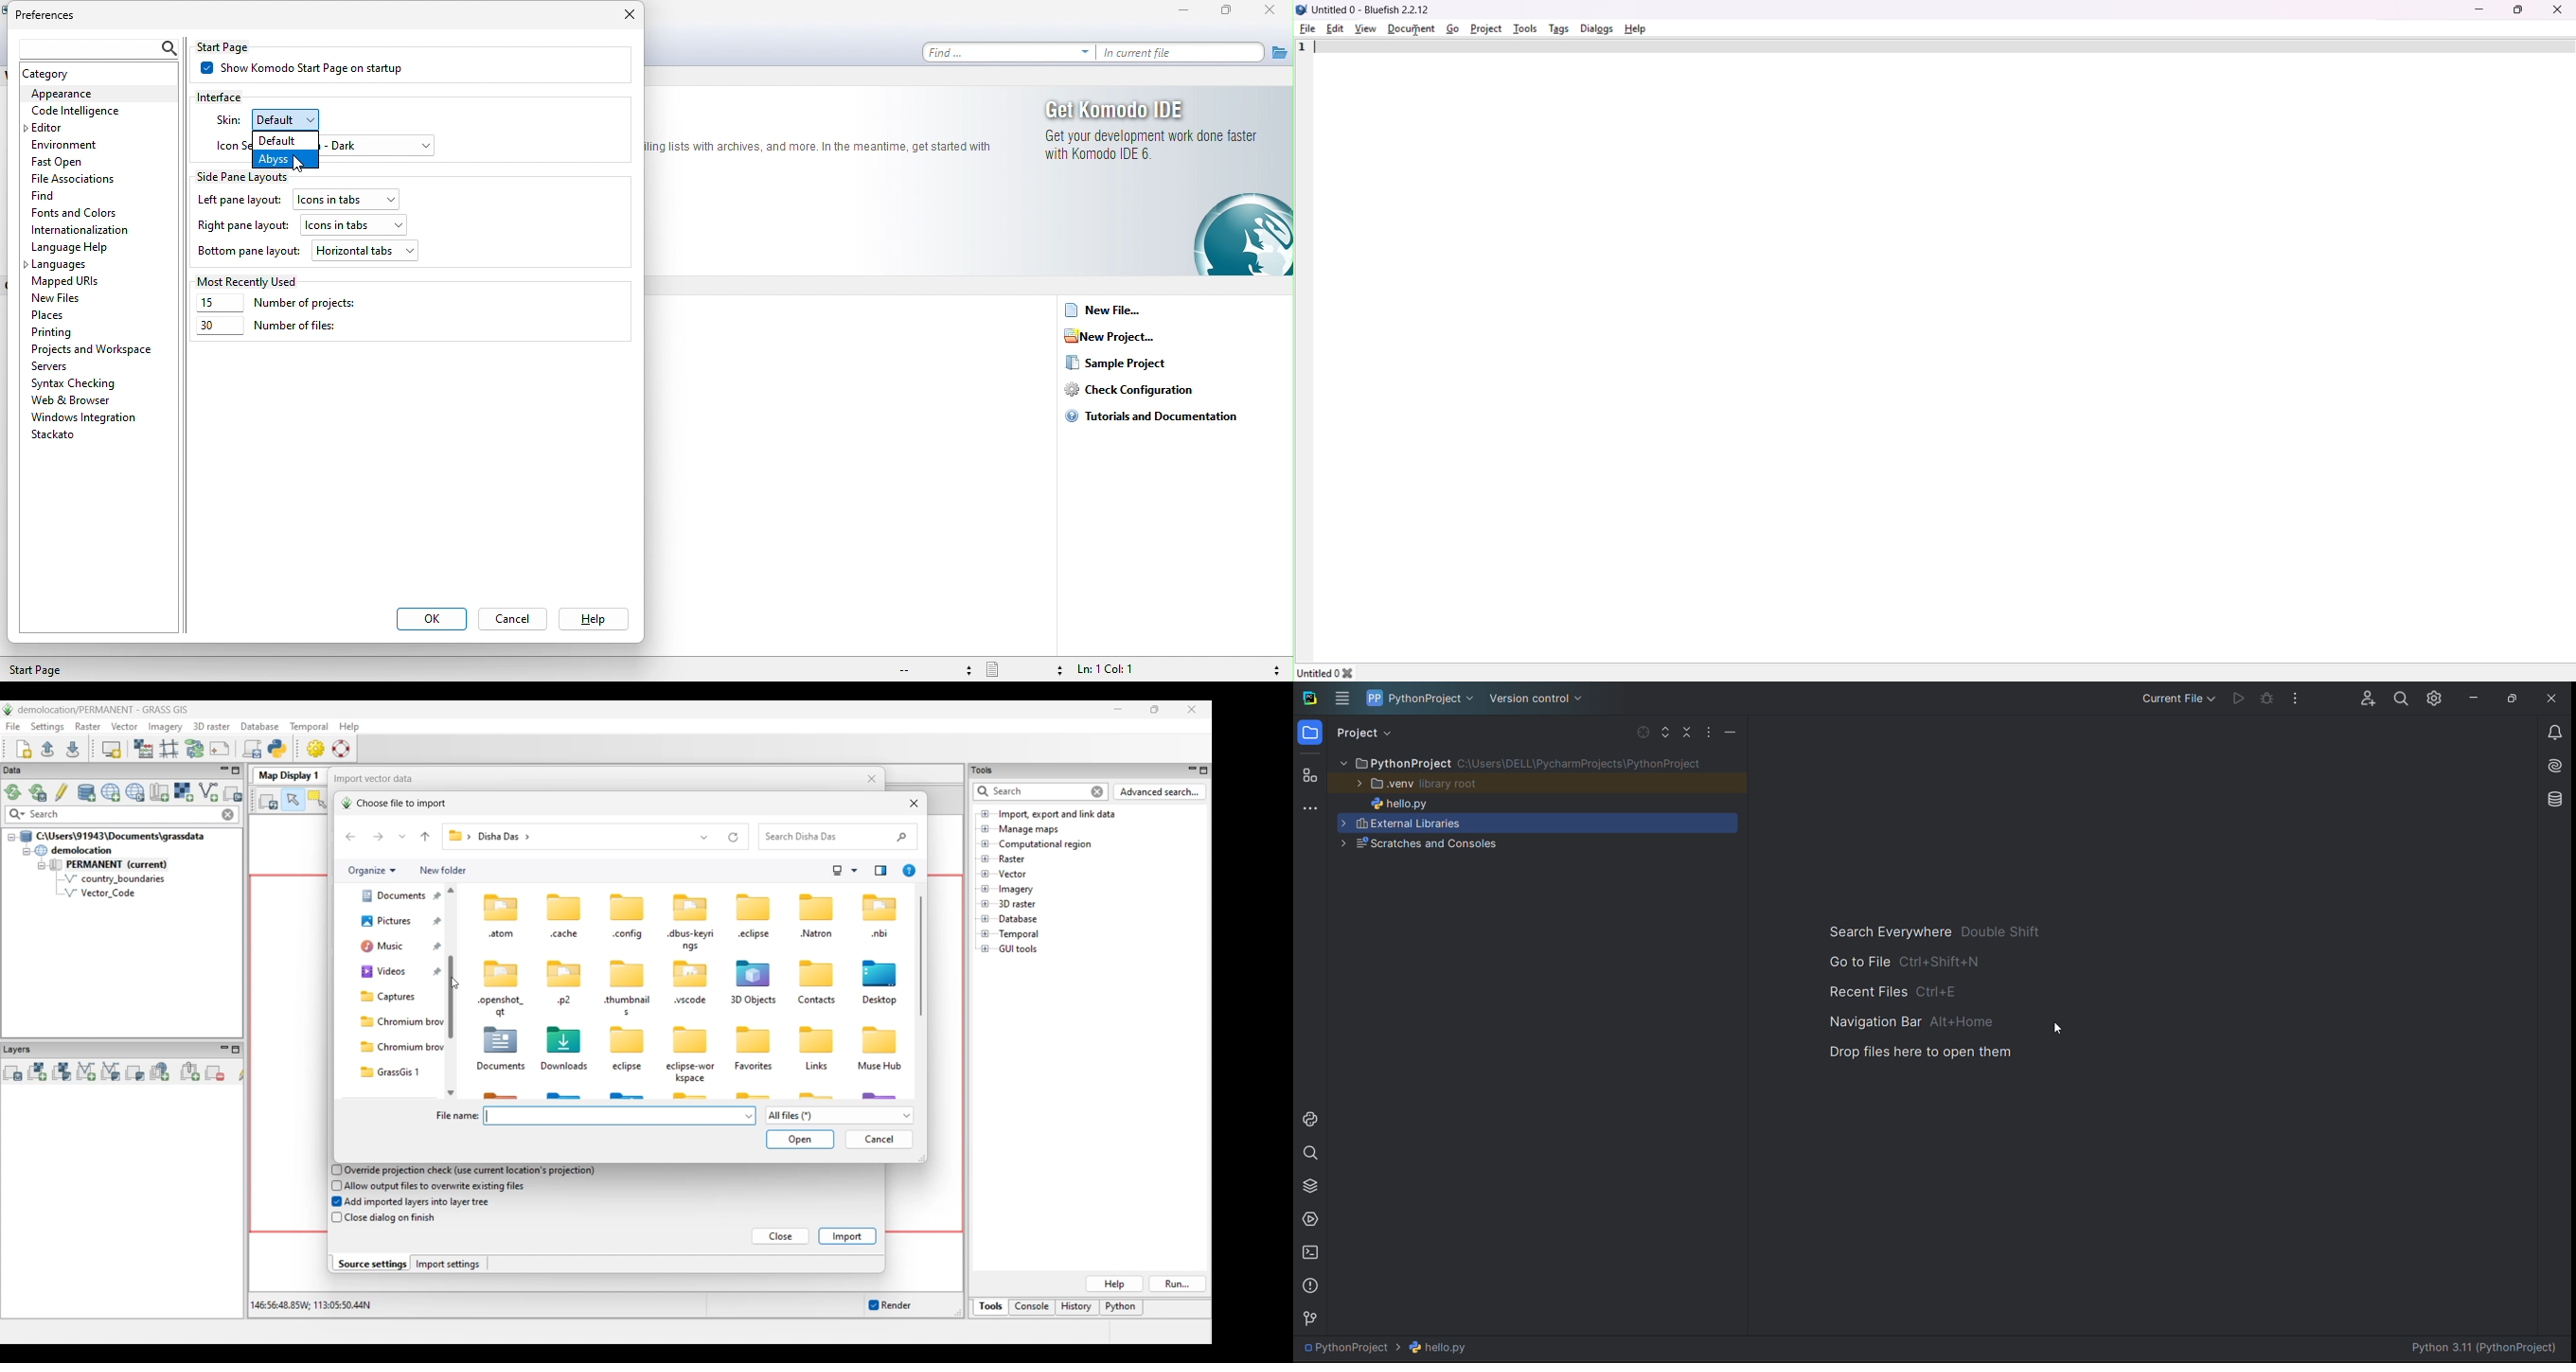 This screenshot has height=1372, width=2576. What do you see at coordinates (1319, 671) in the screenshot?
I see `untitled 0` at bounding box center [1319, 671].